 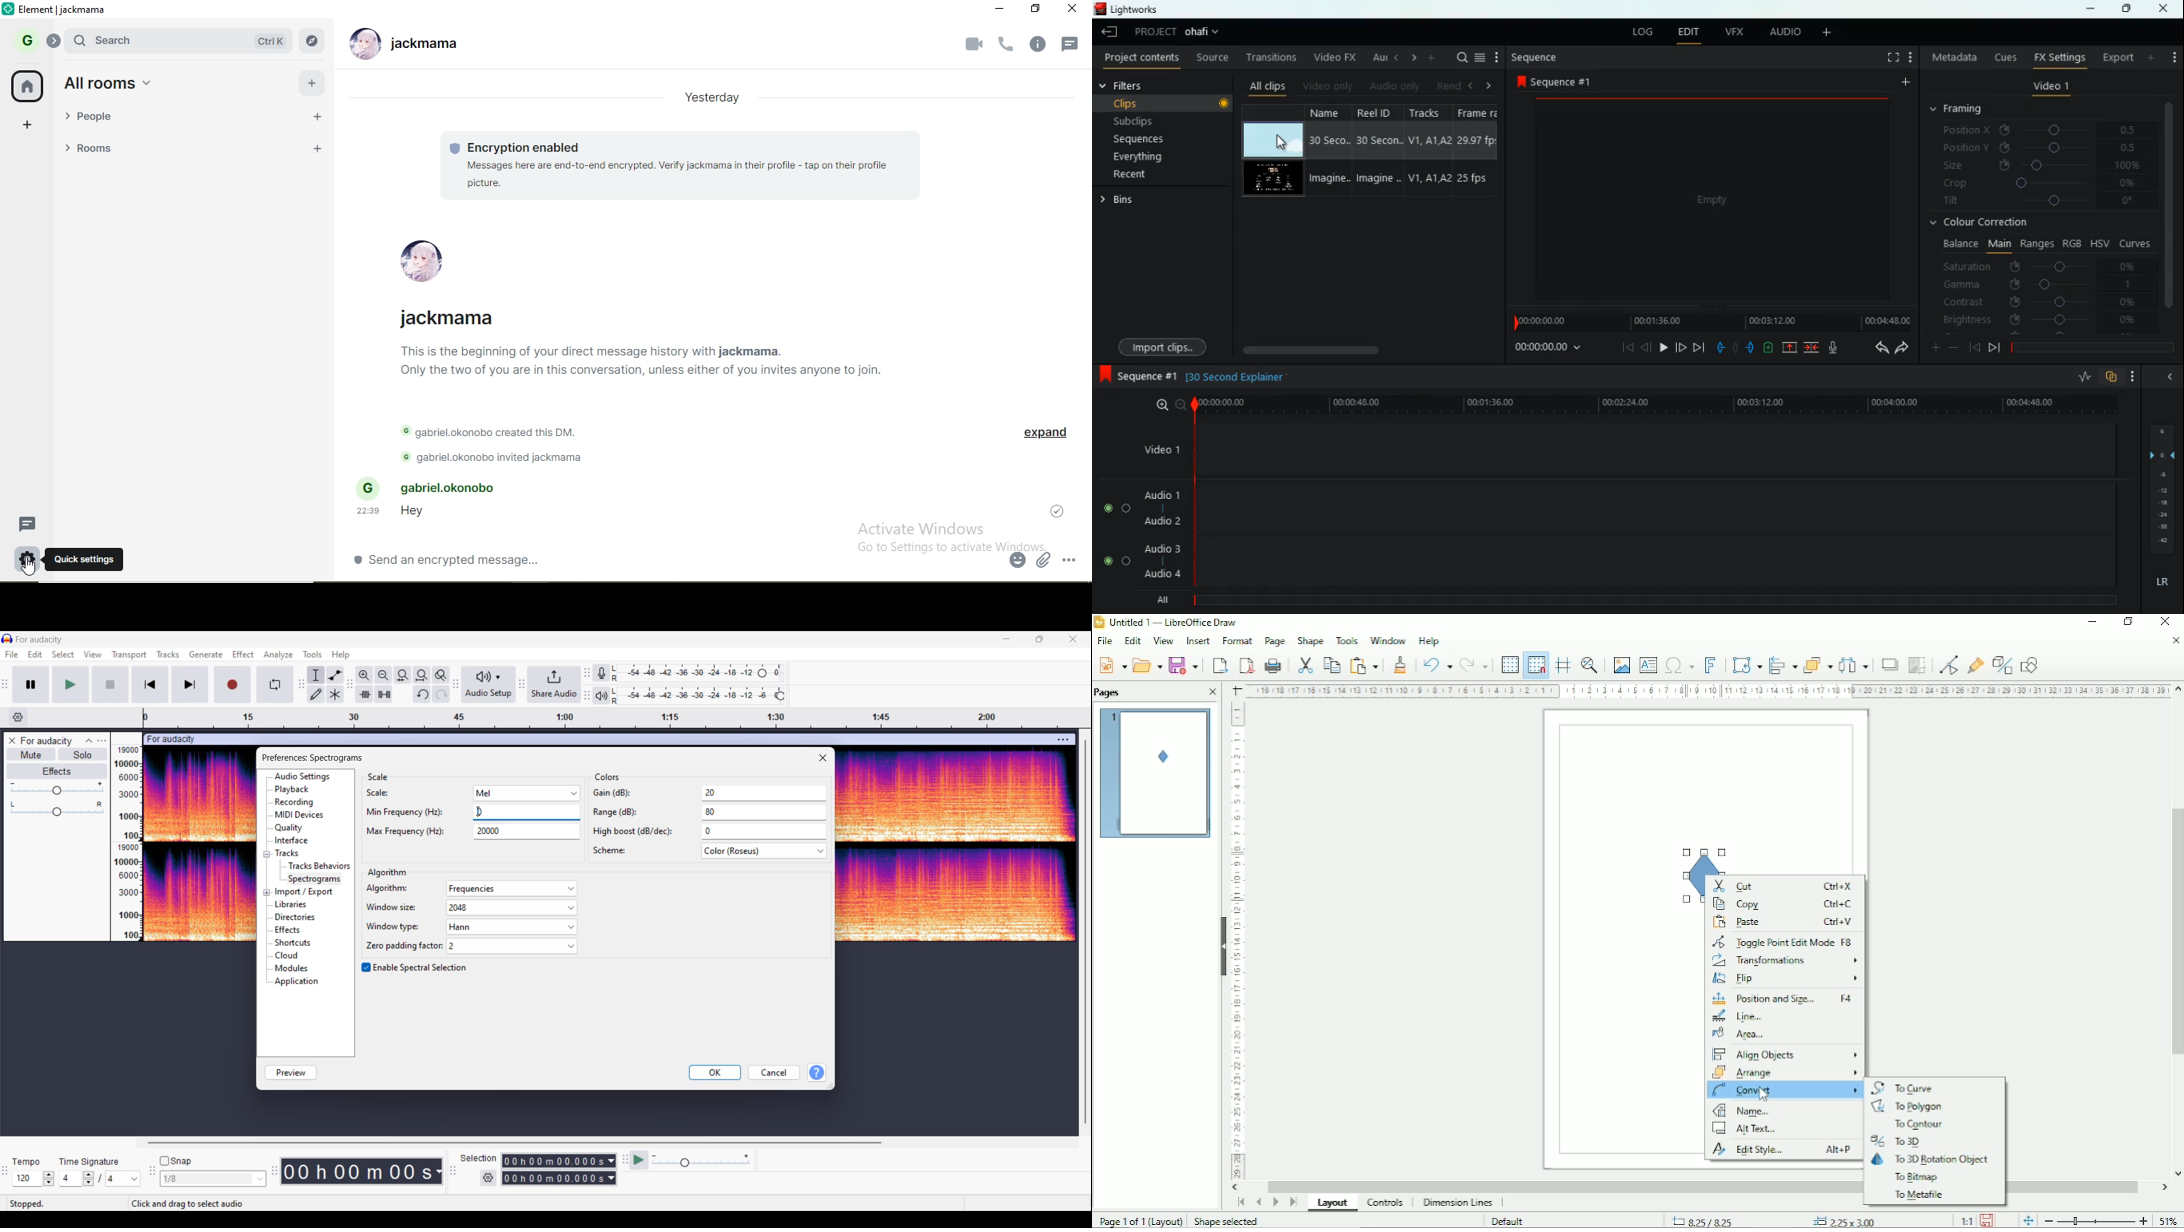 What do you see at coordinates (1962, 108) in the screenshot?
I see `framing` at bounding box center [1962, 108].